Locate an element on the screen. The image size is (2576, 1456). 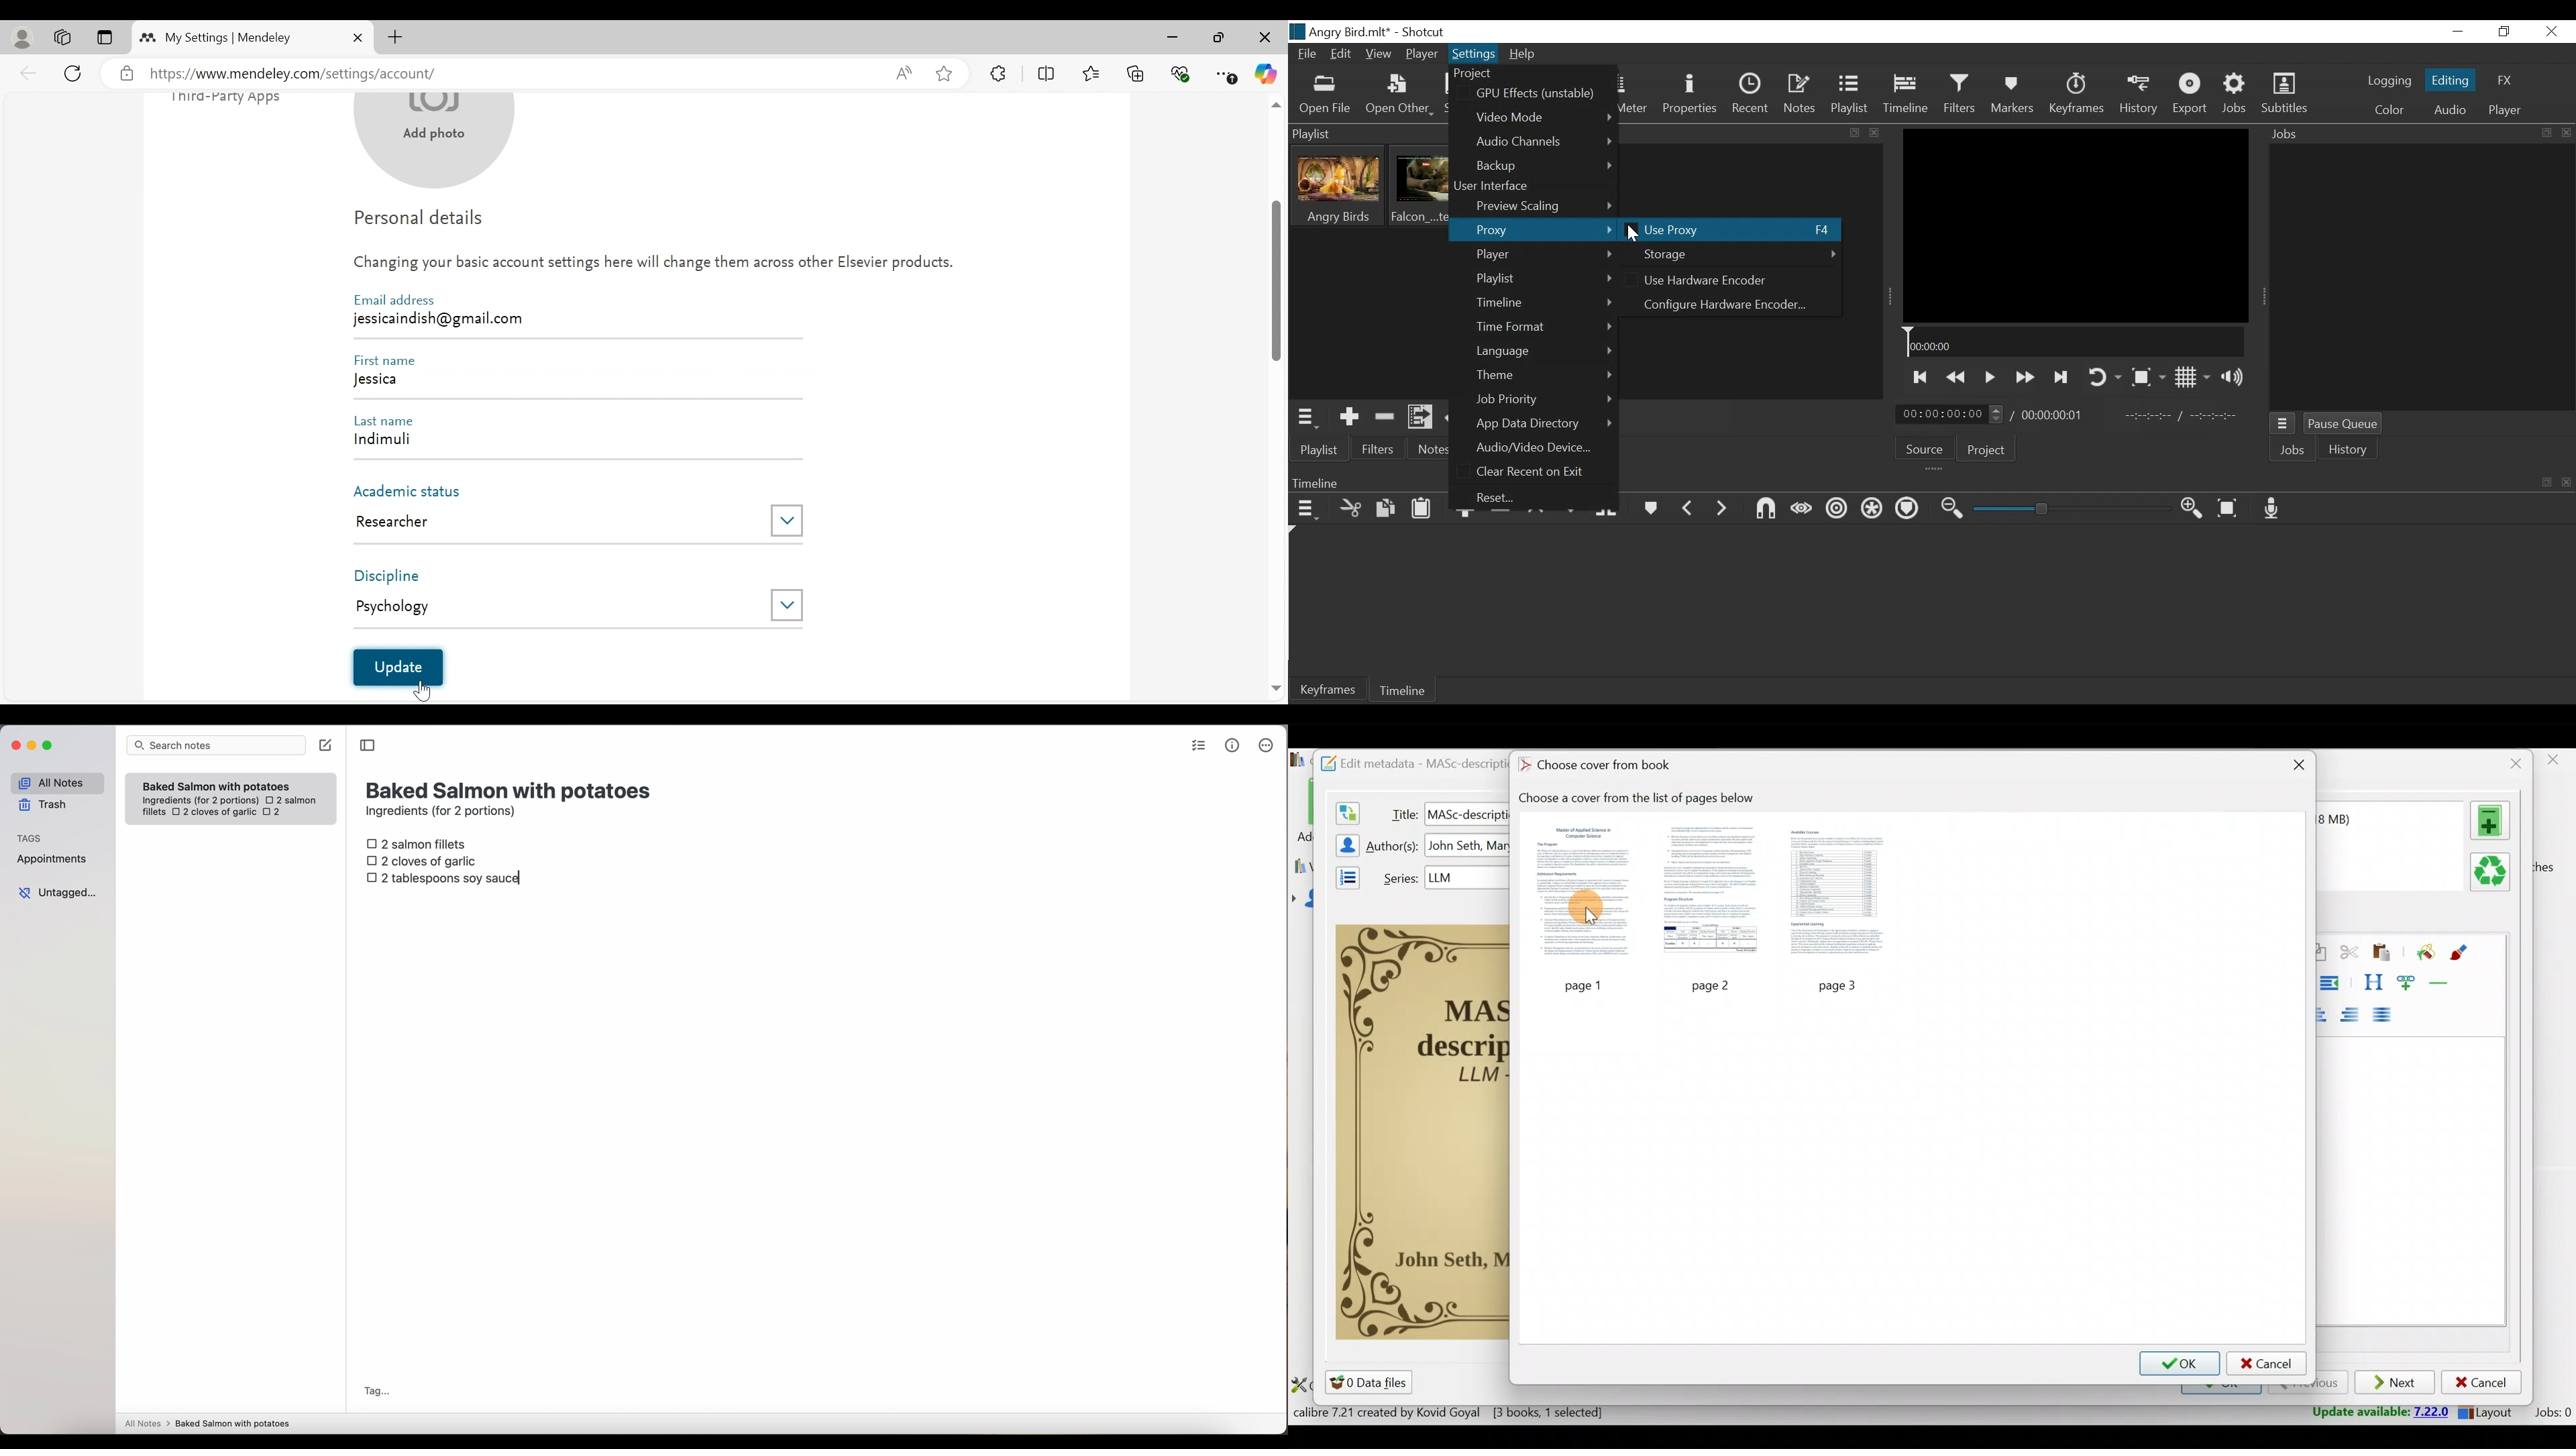
Record audio is located at coordinates (2273, 506).